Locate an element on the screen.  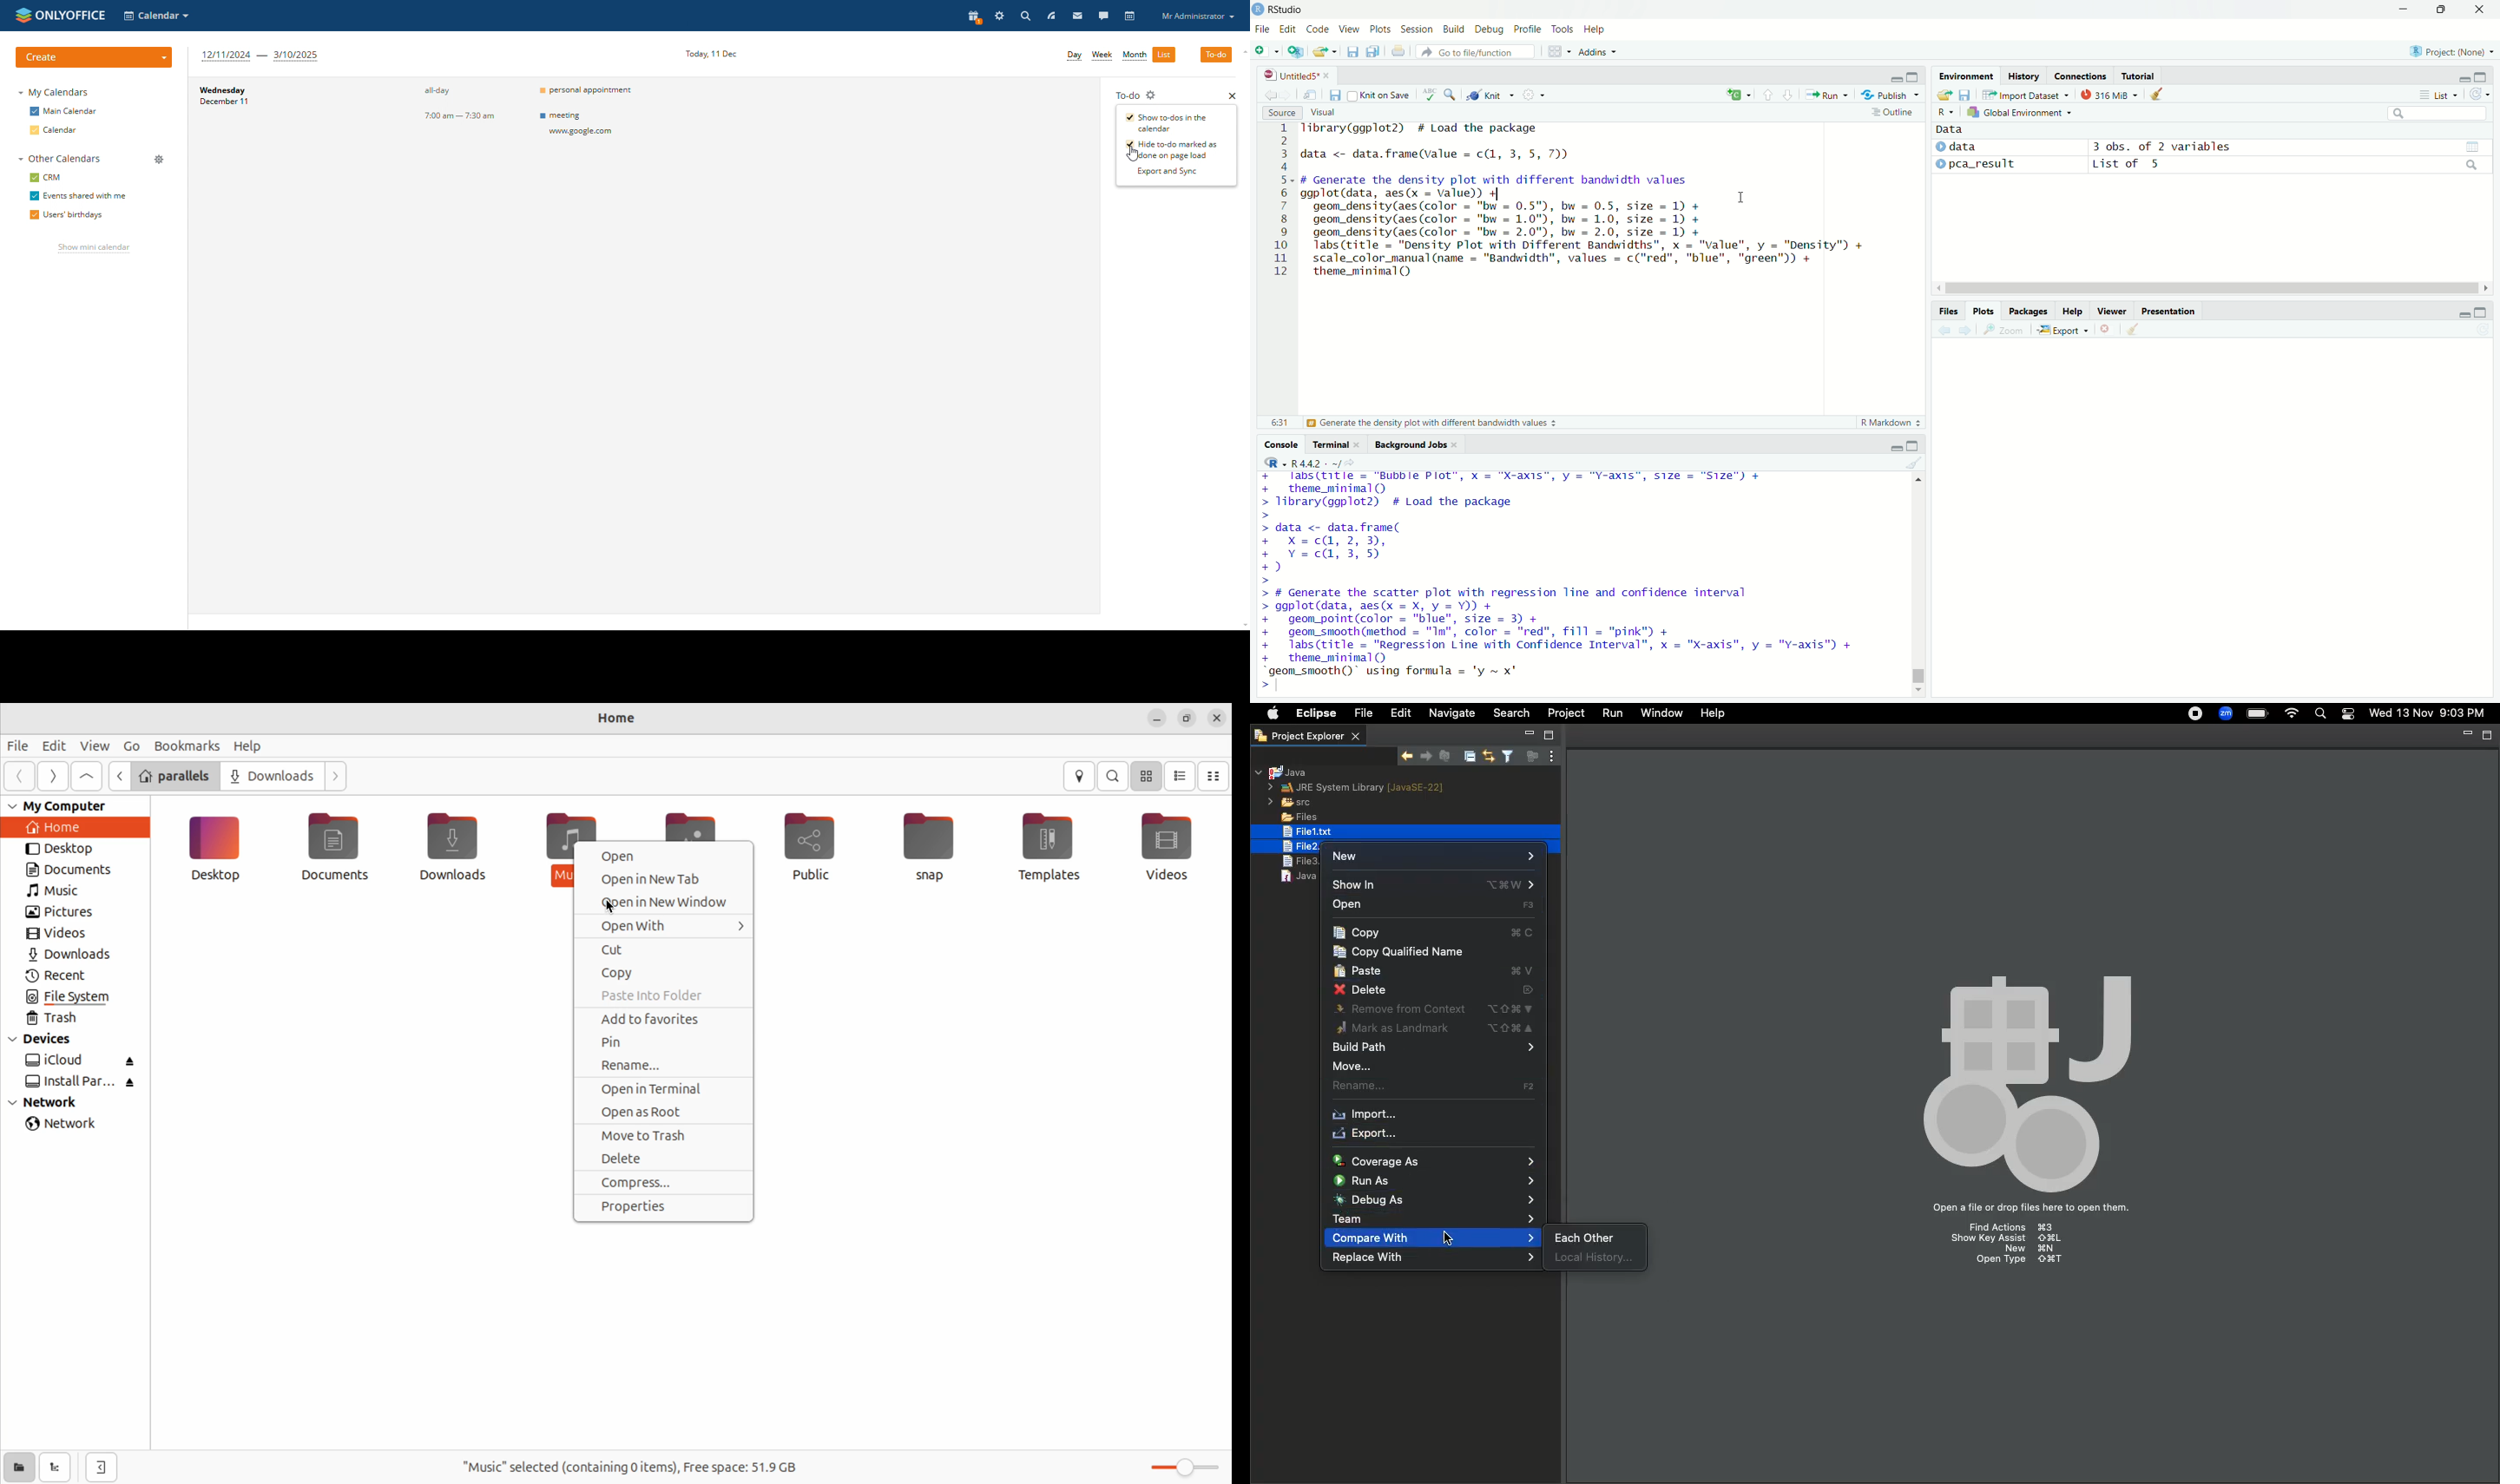
pca_result is located at coordinates (1983, 165).